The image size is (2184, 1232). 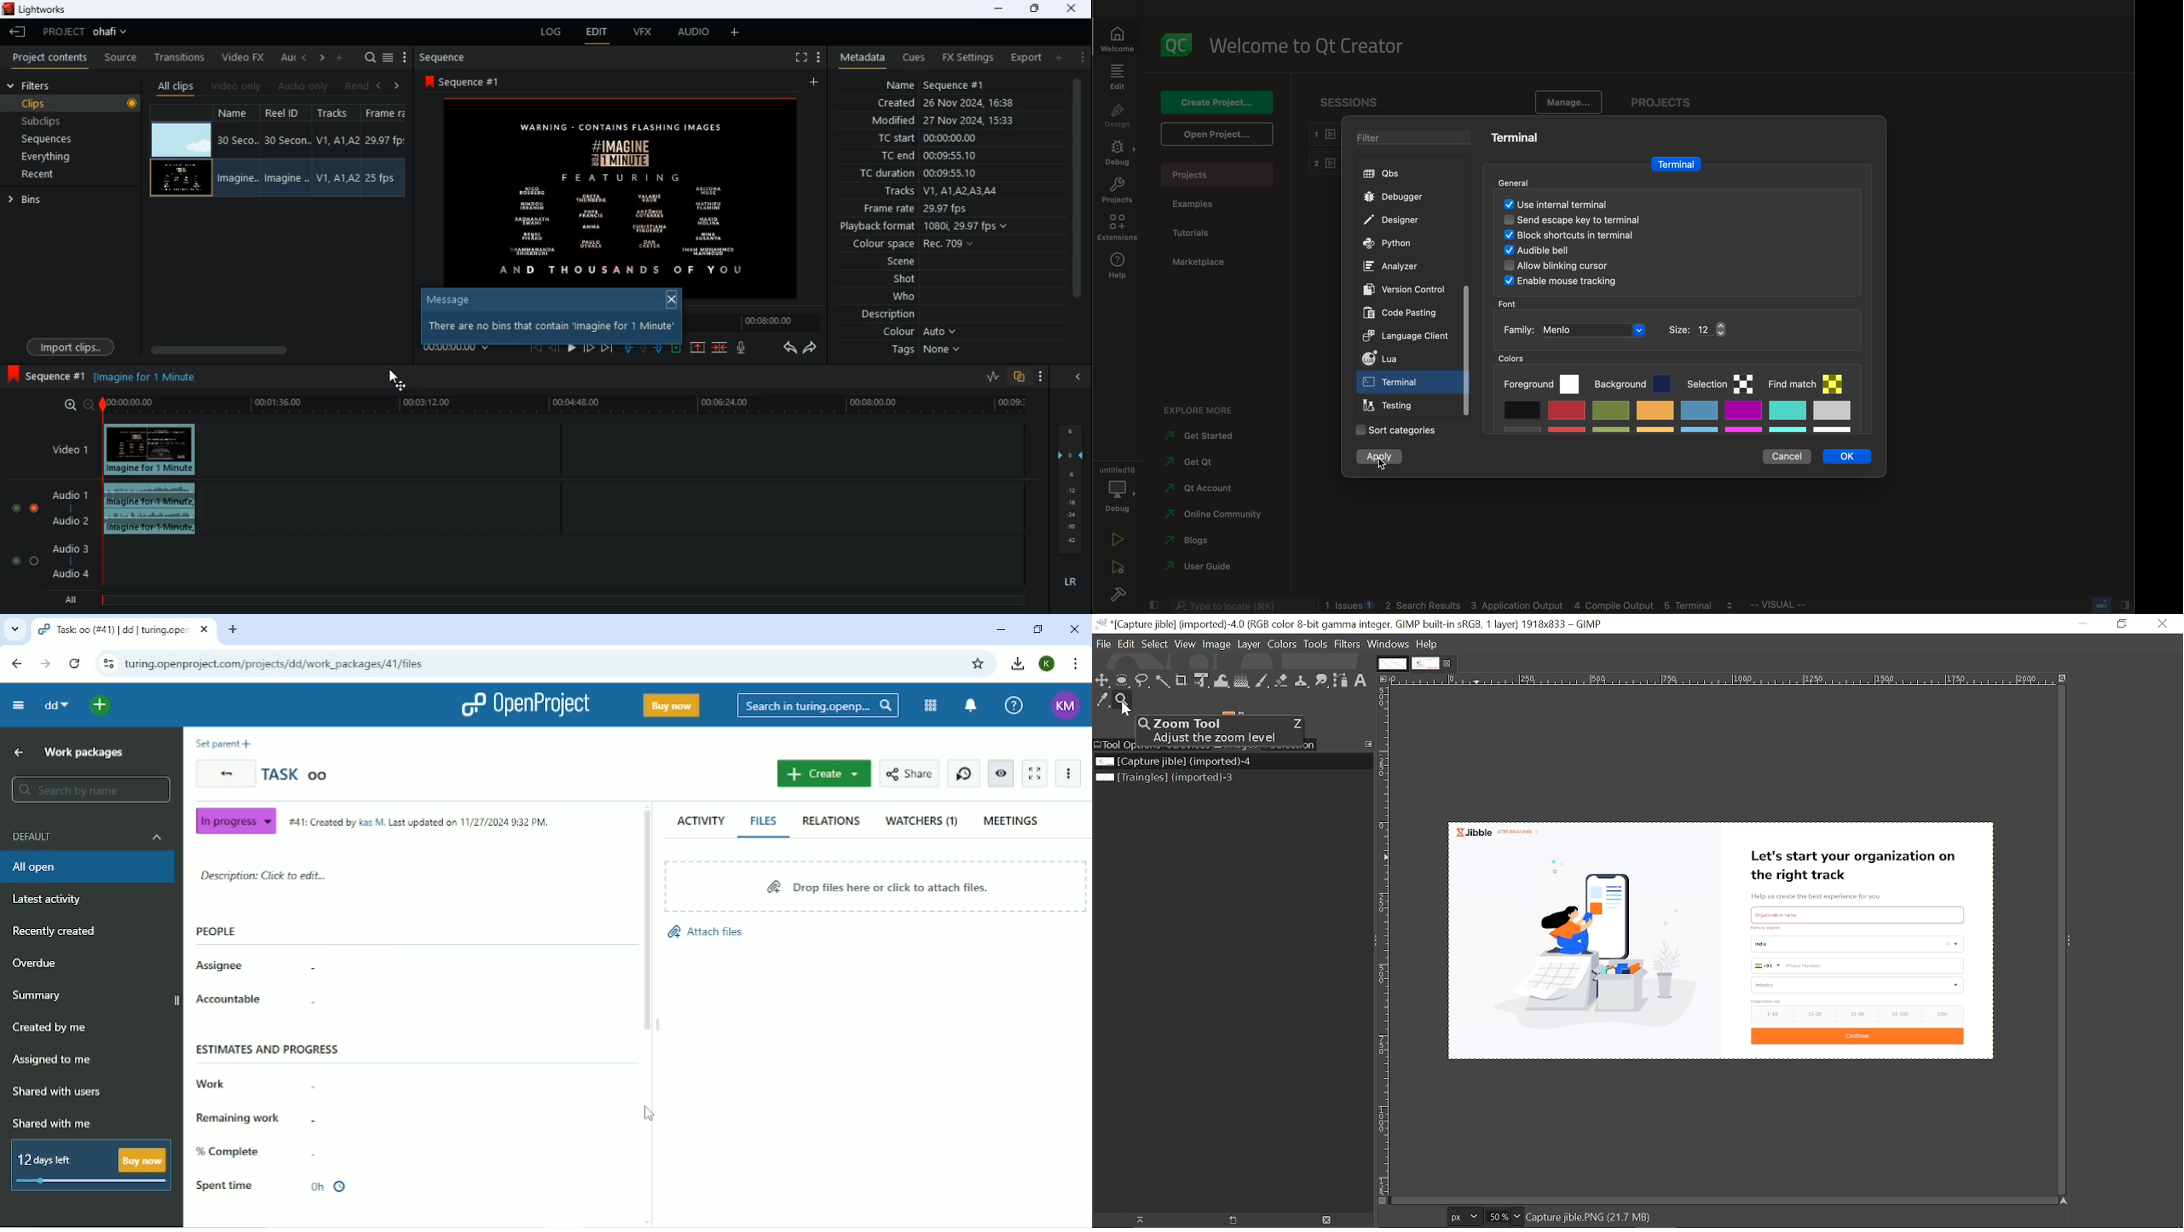 What do you see at coordinates (1237, 605) in the screenshot?
I see `search bar` at bounding box center [1237, 605].